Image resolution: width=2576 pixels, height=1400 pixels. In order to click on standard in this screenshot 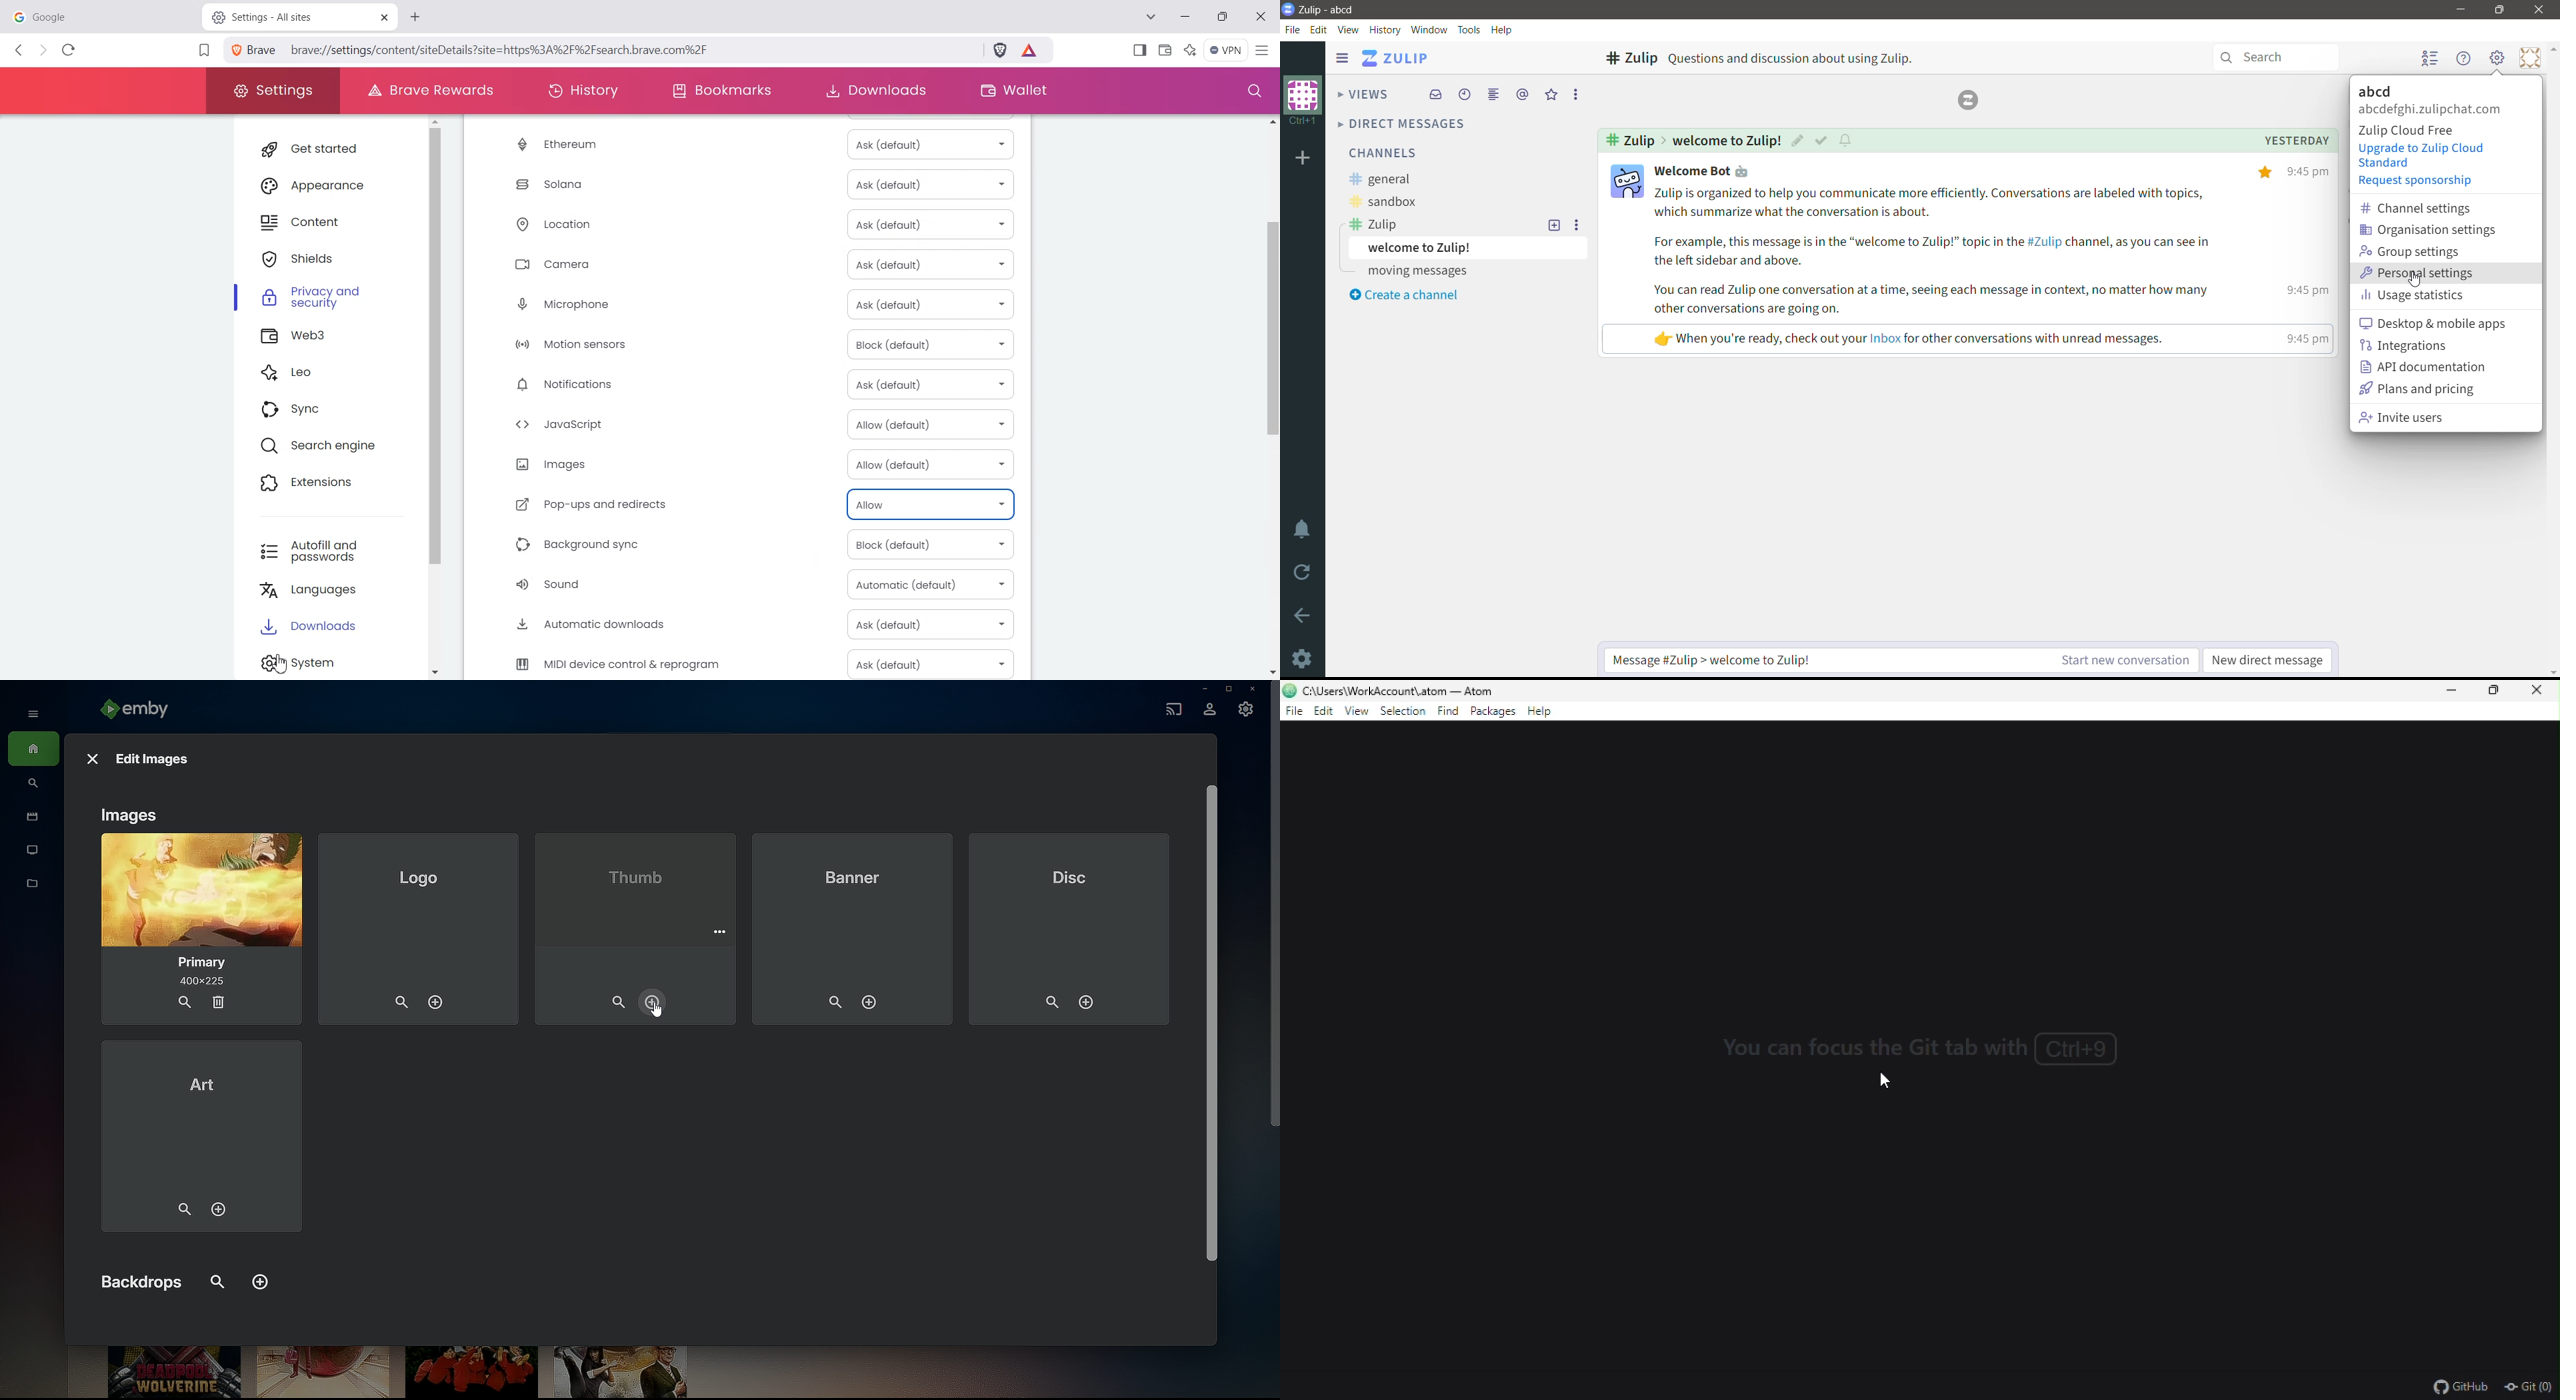, I will do `click(2385, 163)`.